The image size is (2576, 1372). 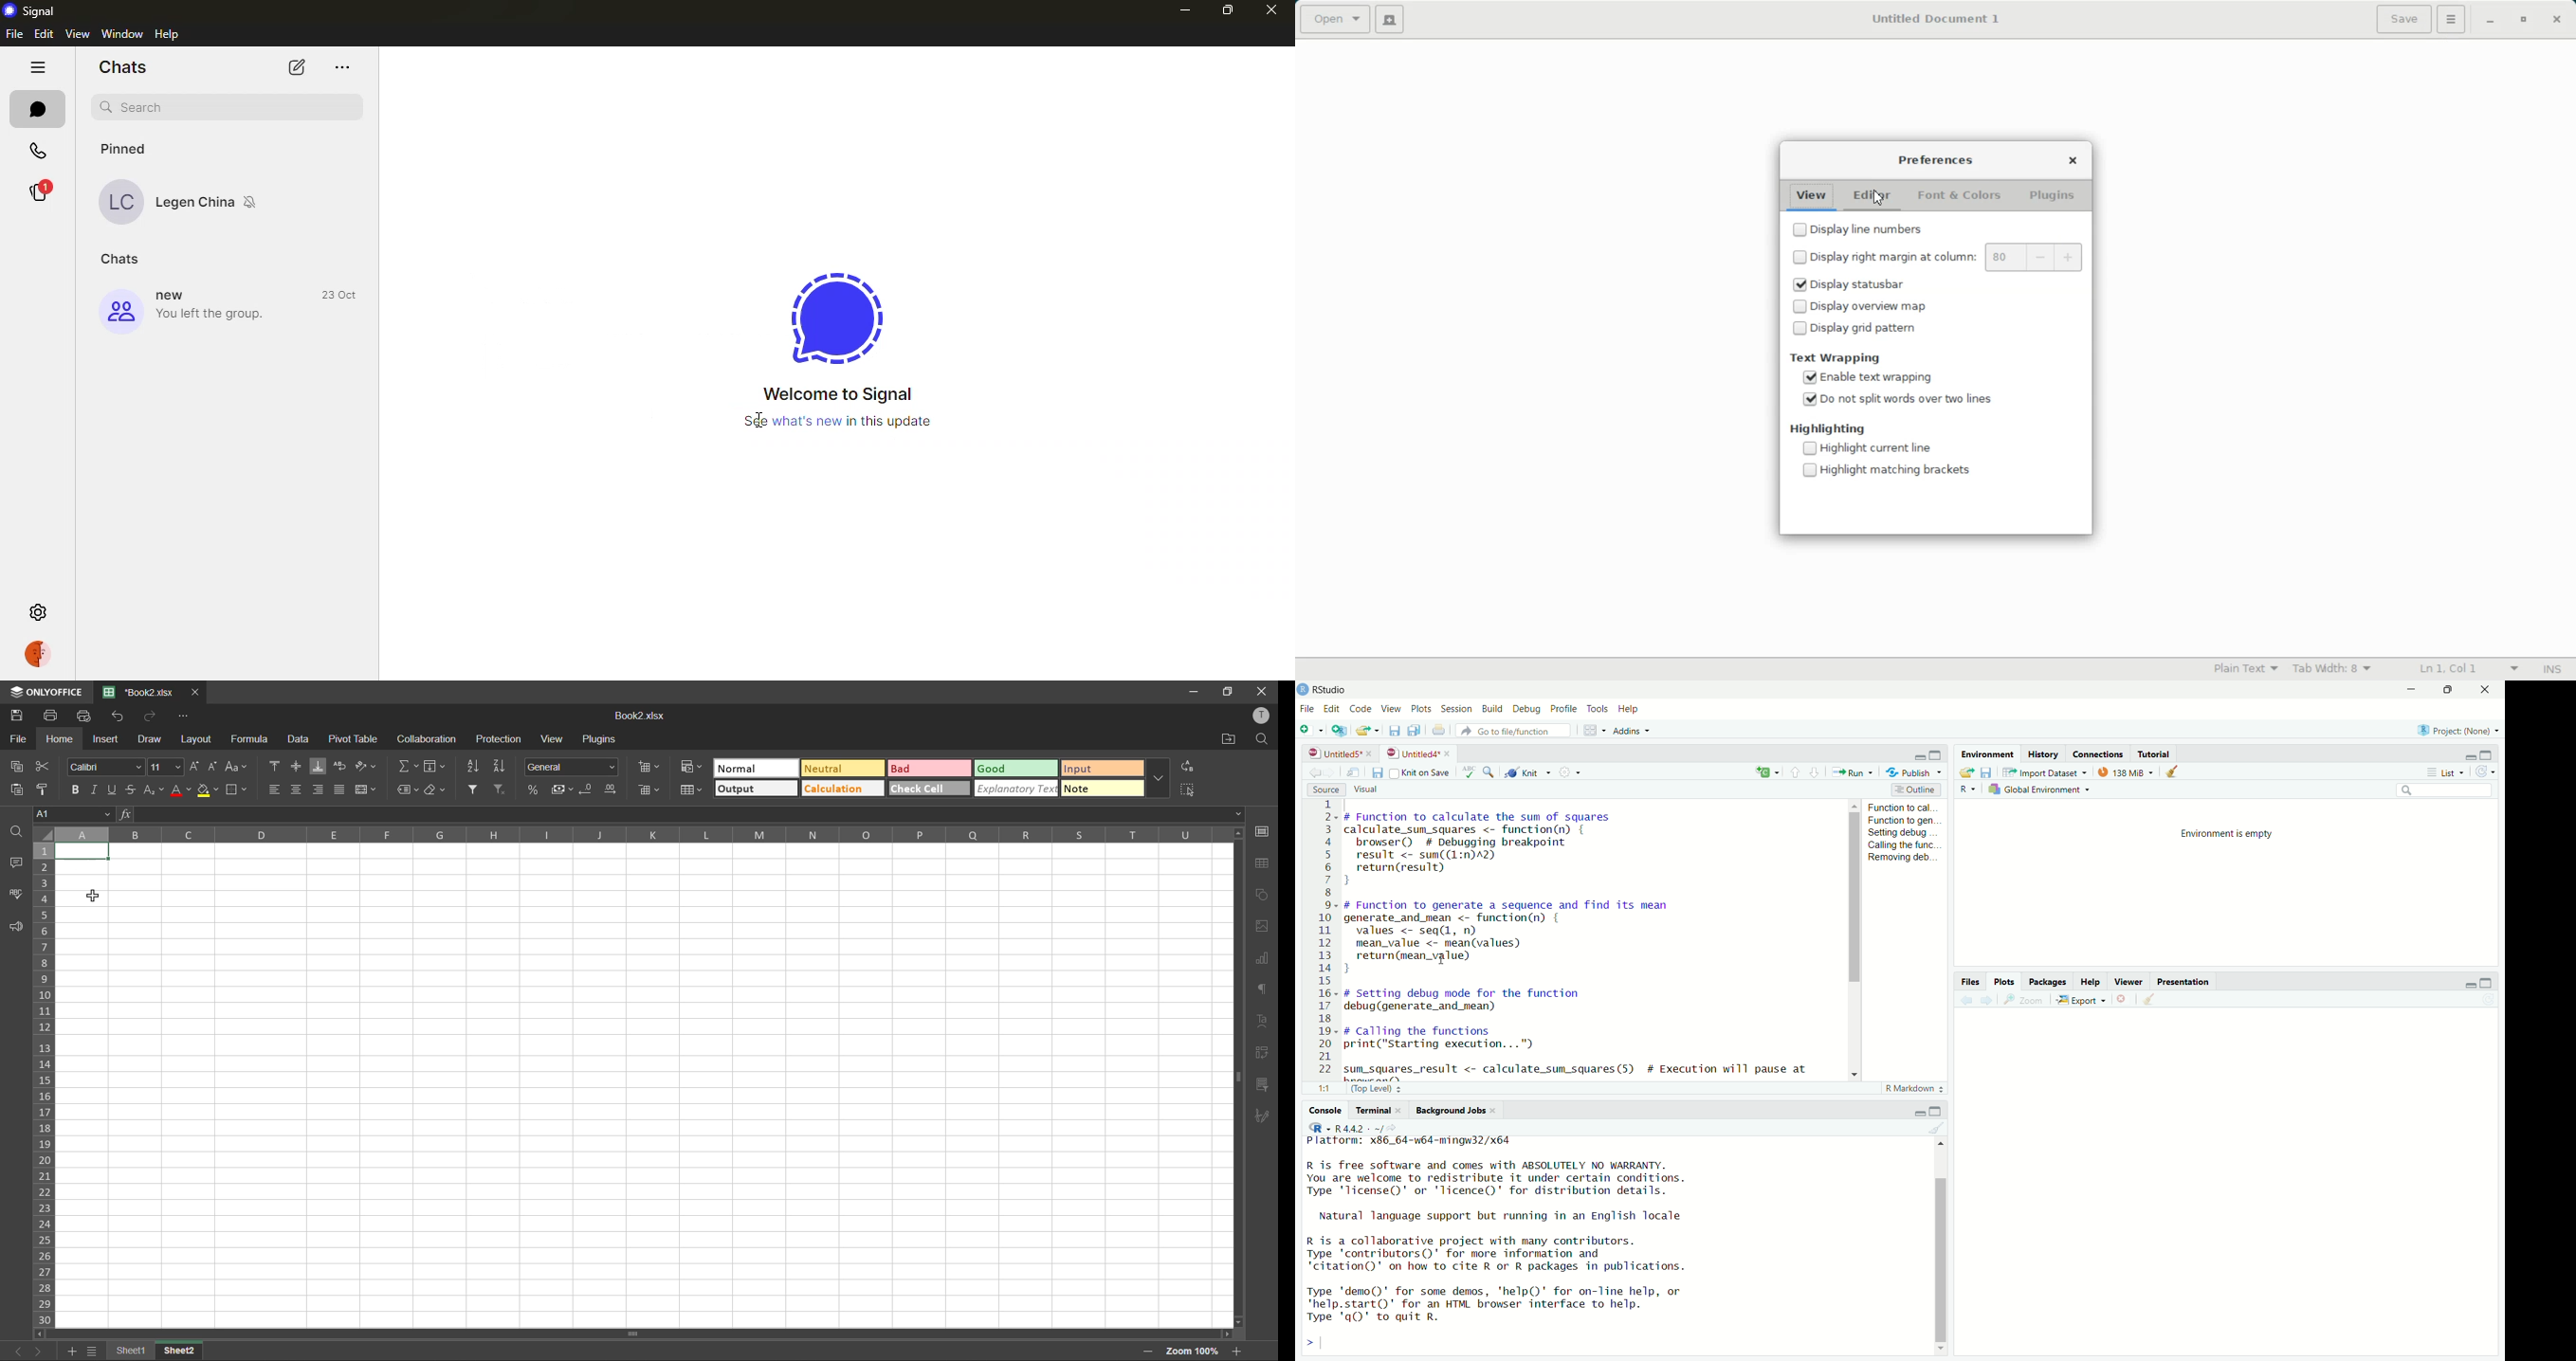 What do you see at coordinates (1938, 1127) in the screenshot?
I see `clear console` at bounding box center [1938, 1127].